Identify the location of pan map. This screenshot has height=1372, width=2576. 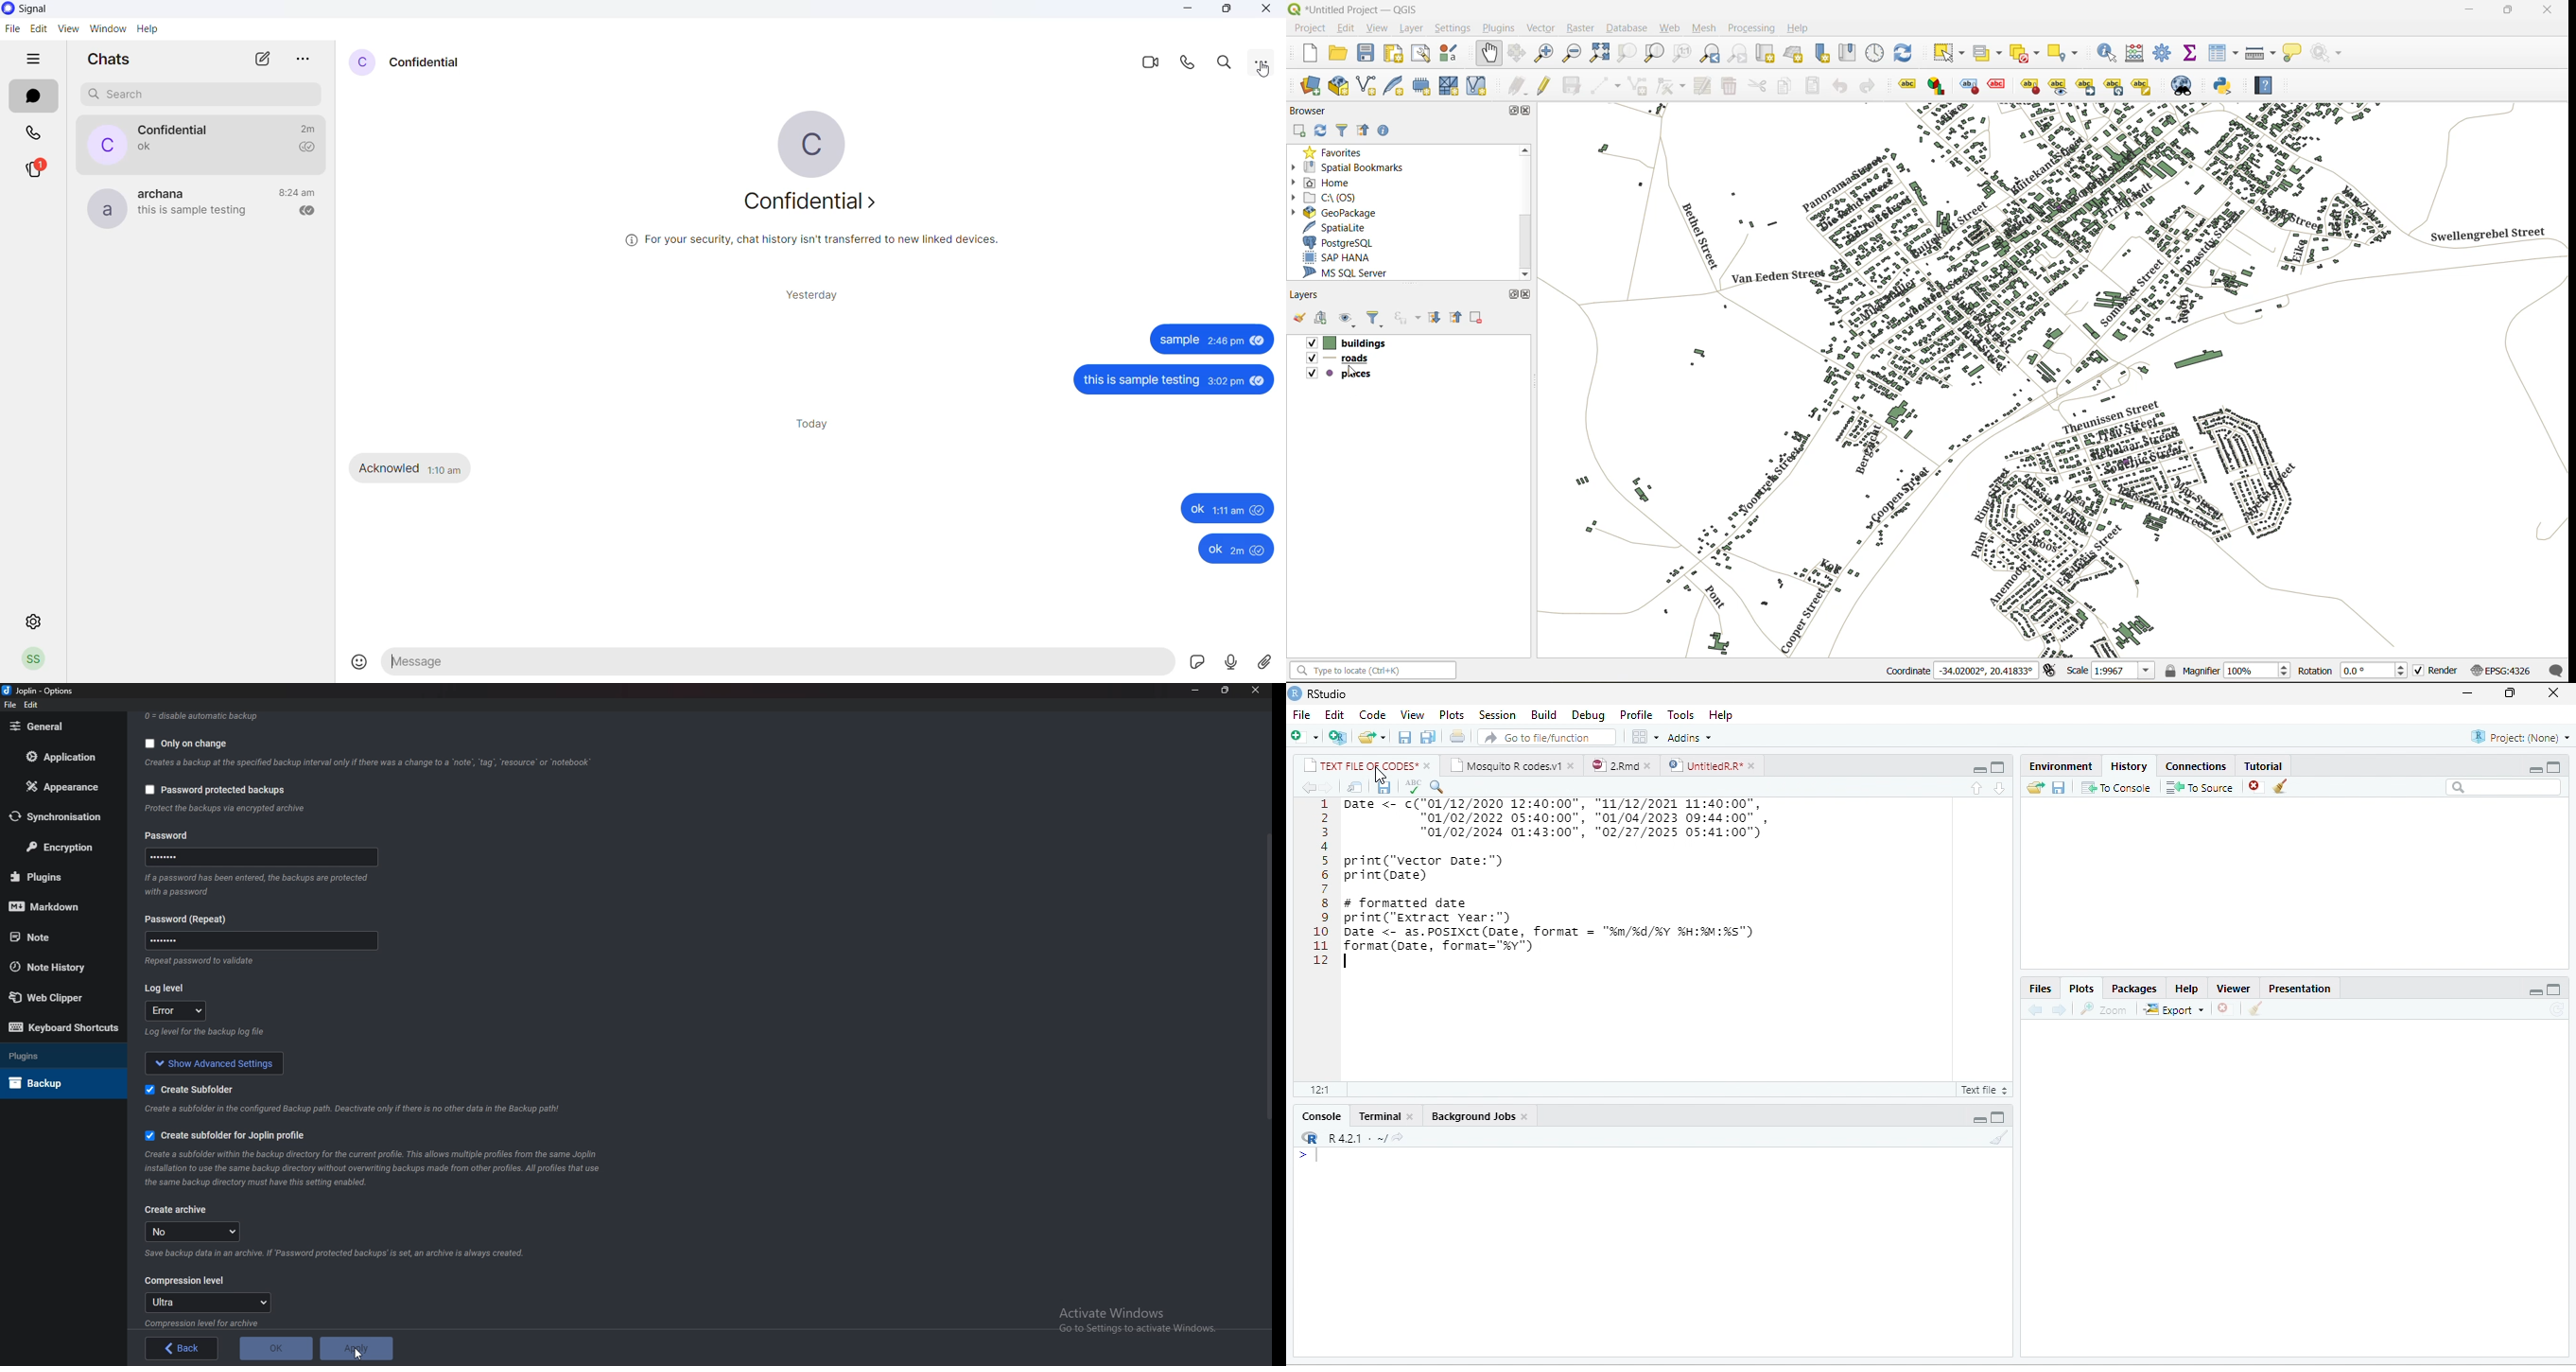
(1487, 53).